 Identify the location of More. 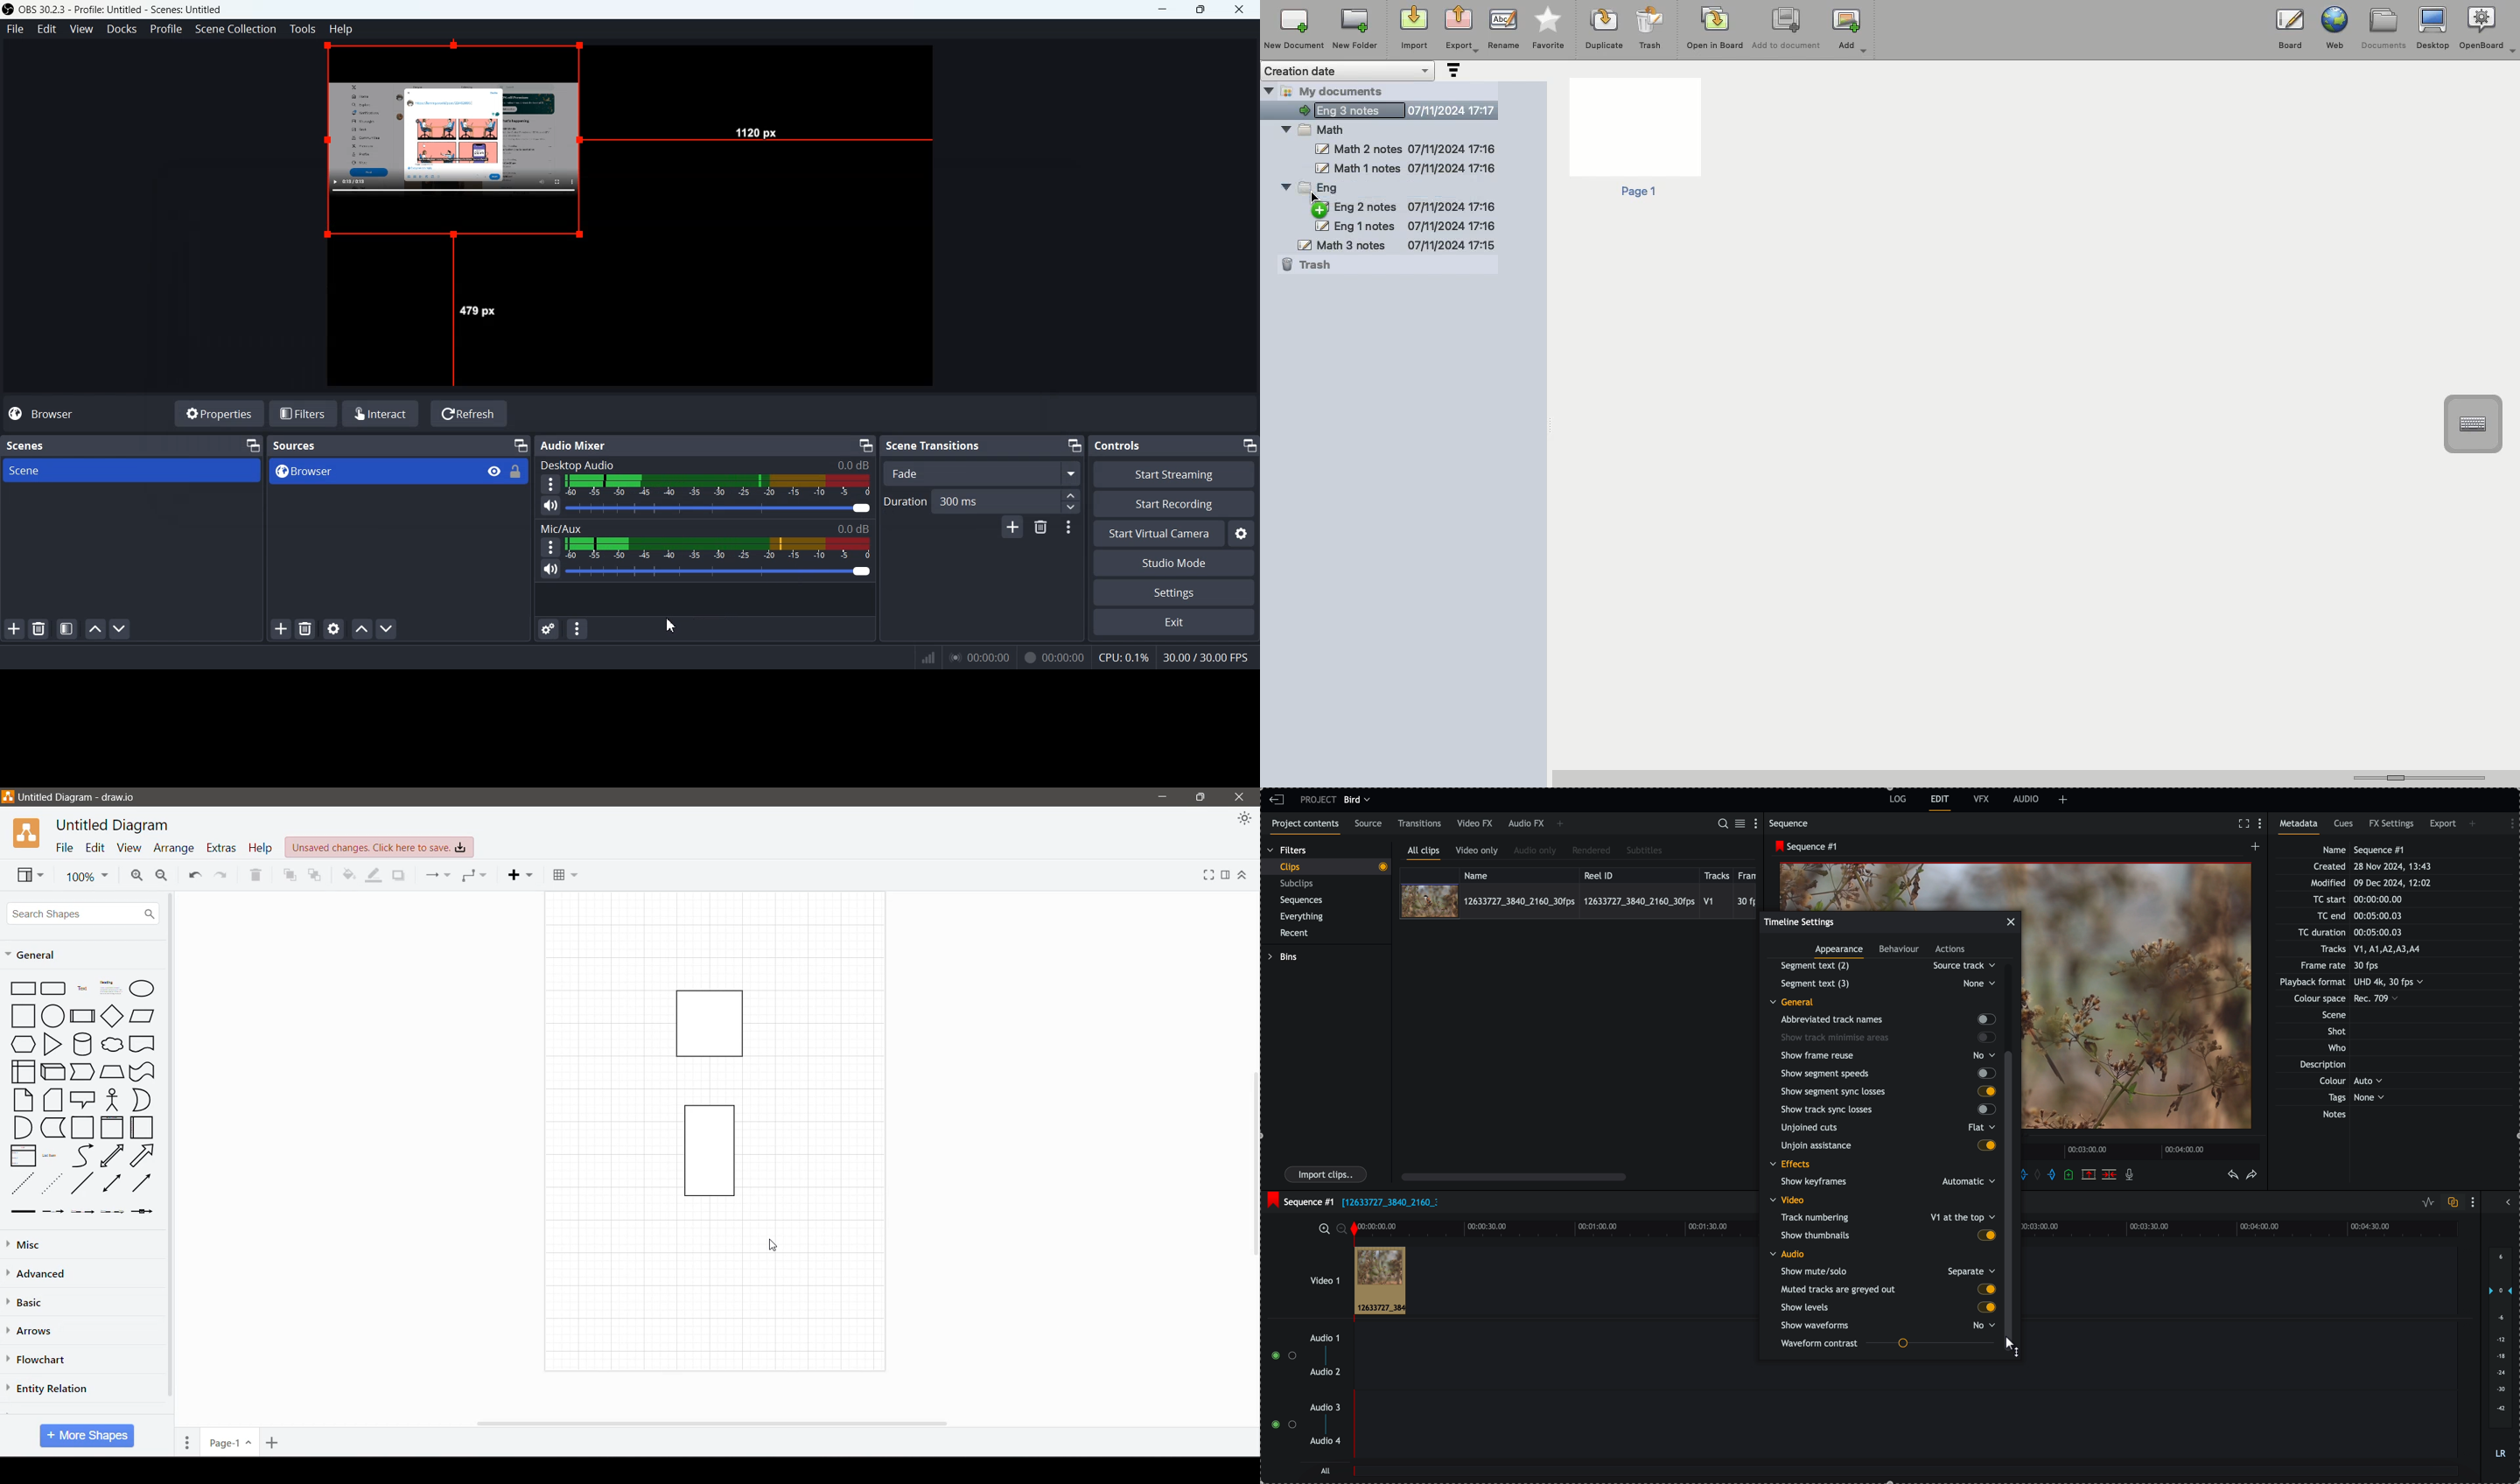
(549, 547).